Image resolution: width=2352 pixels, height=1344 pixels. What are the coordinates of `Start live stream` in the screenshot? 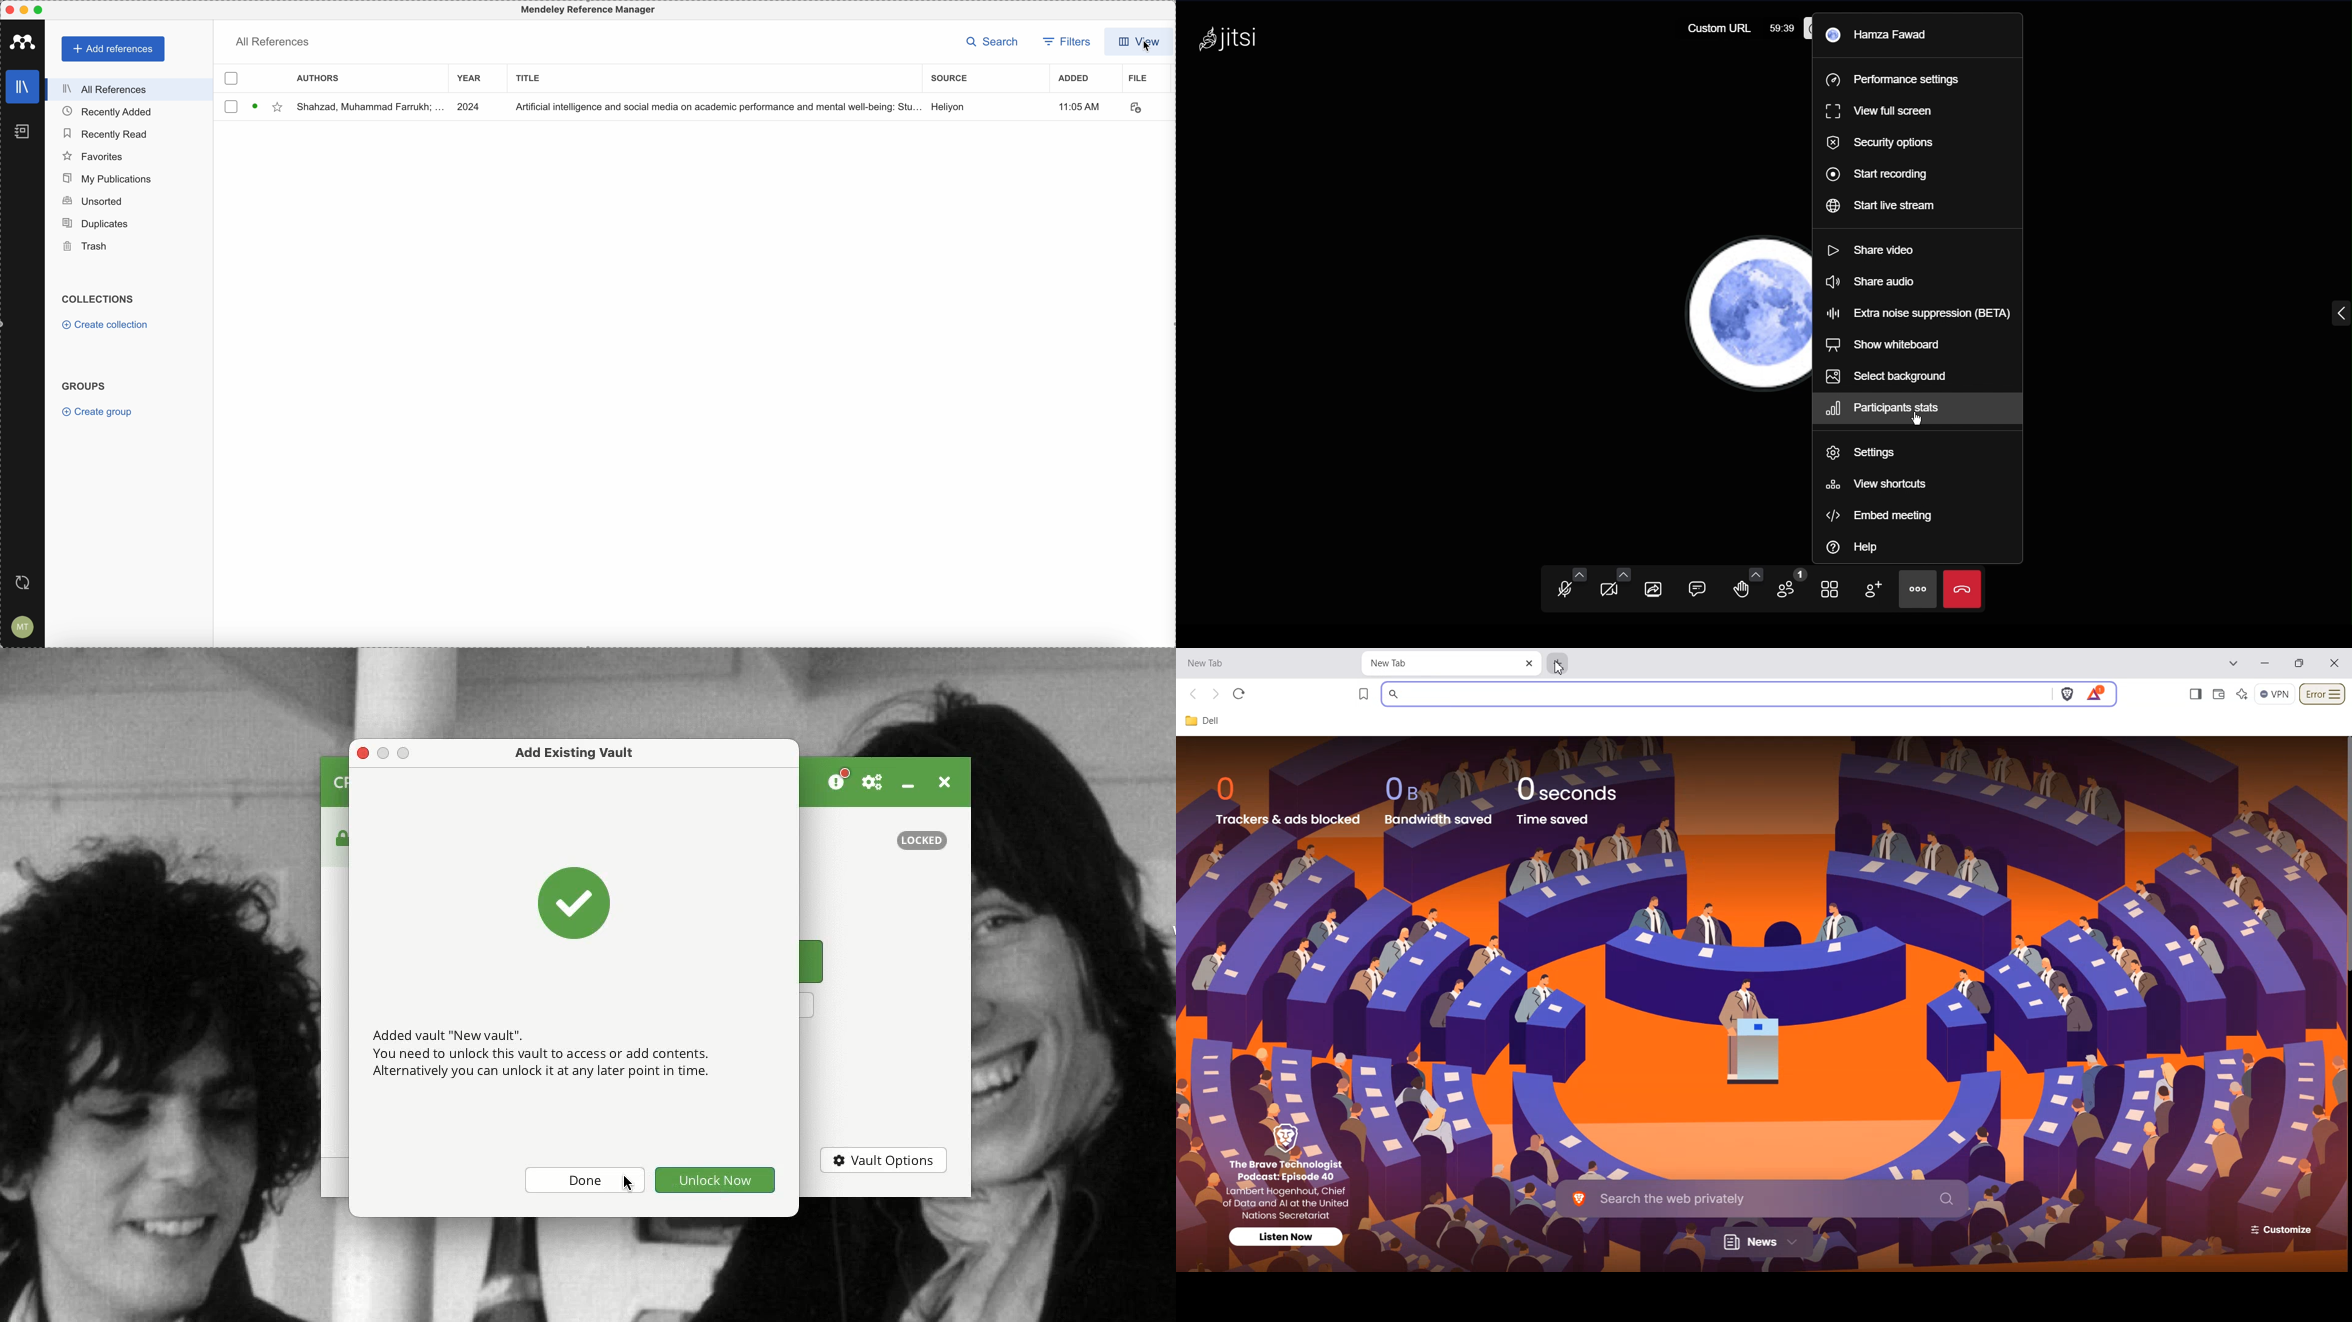 It's located at (1880, 206).